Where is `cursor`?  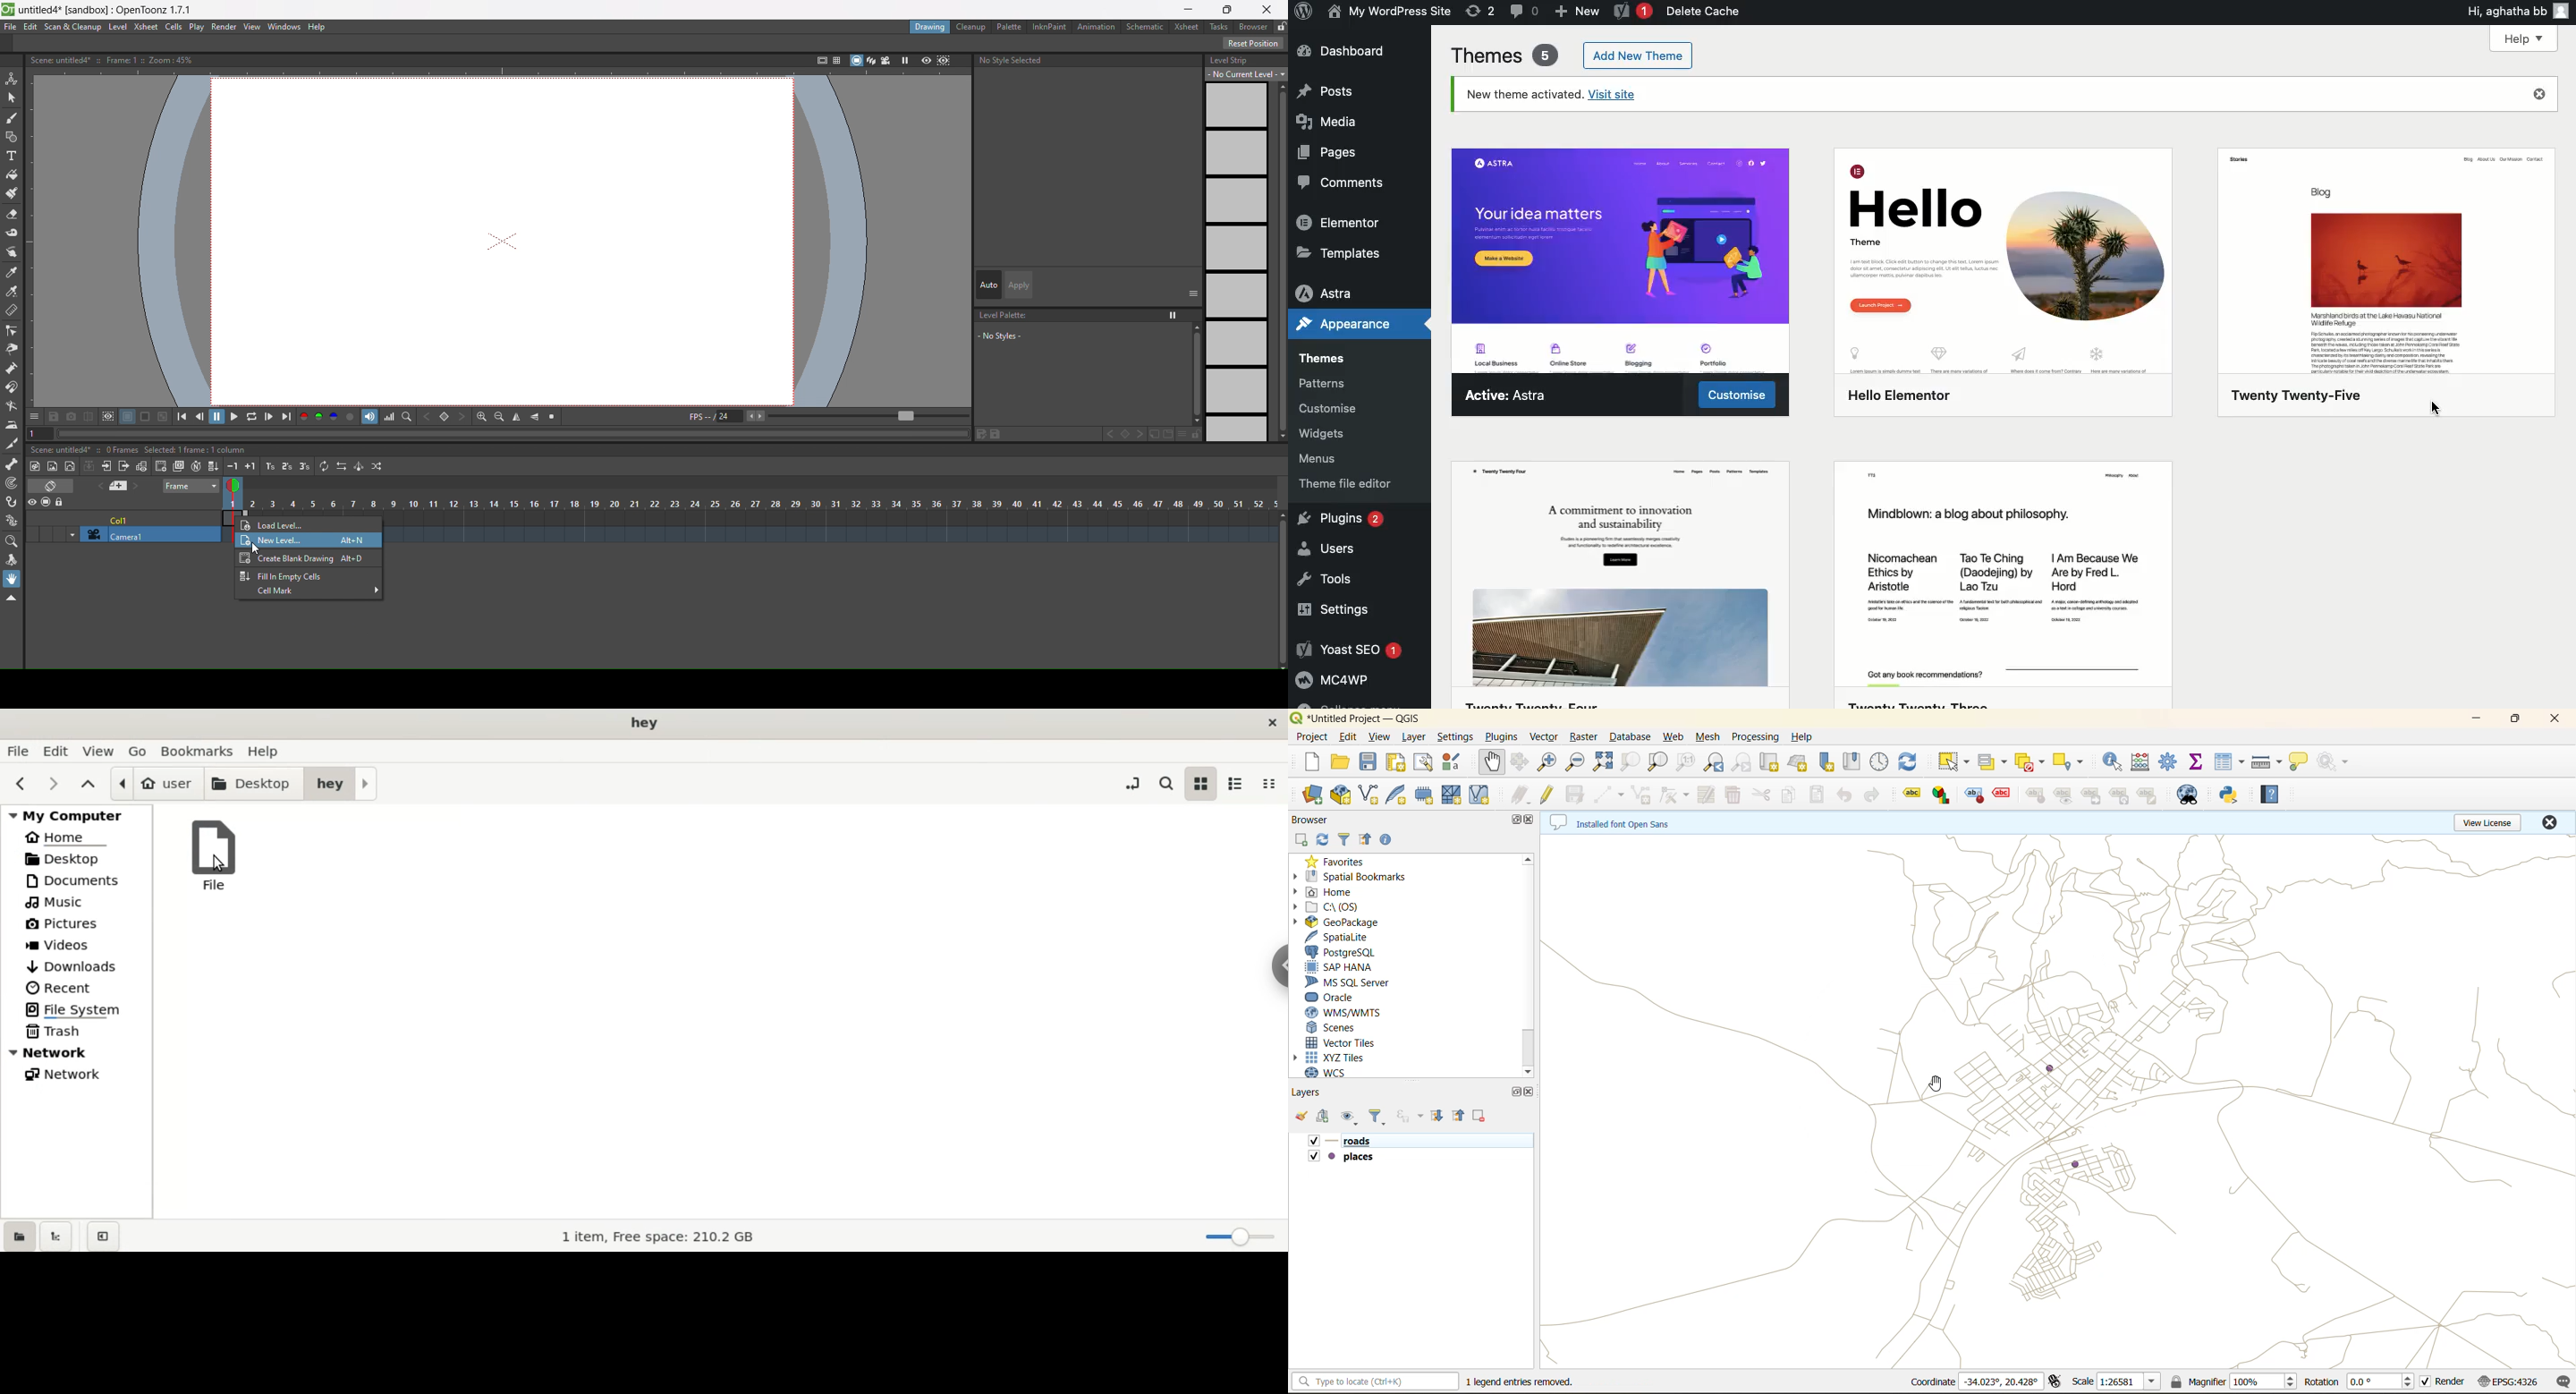
cursor is located at coordinates (259, 549).